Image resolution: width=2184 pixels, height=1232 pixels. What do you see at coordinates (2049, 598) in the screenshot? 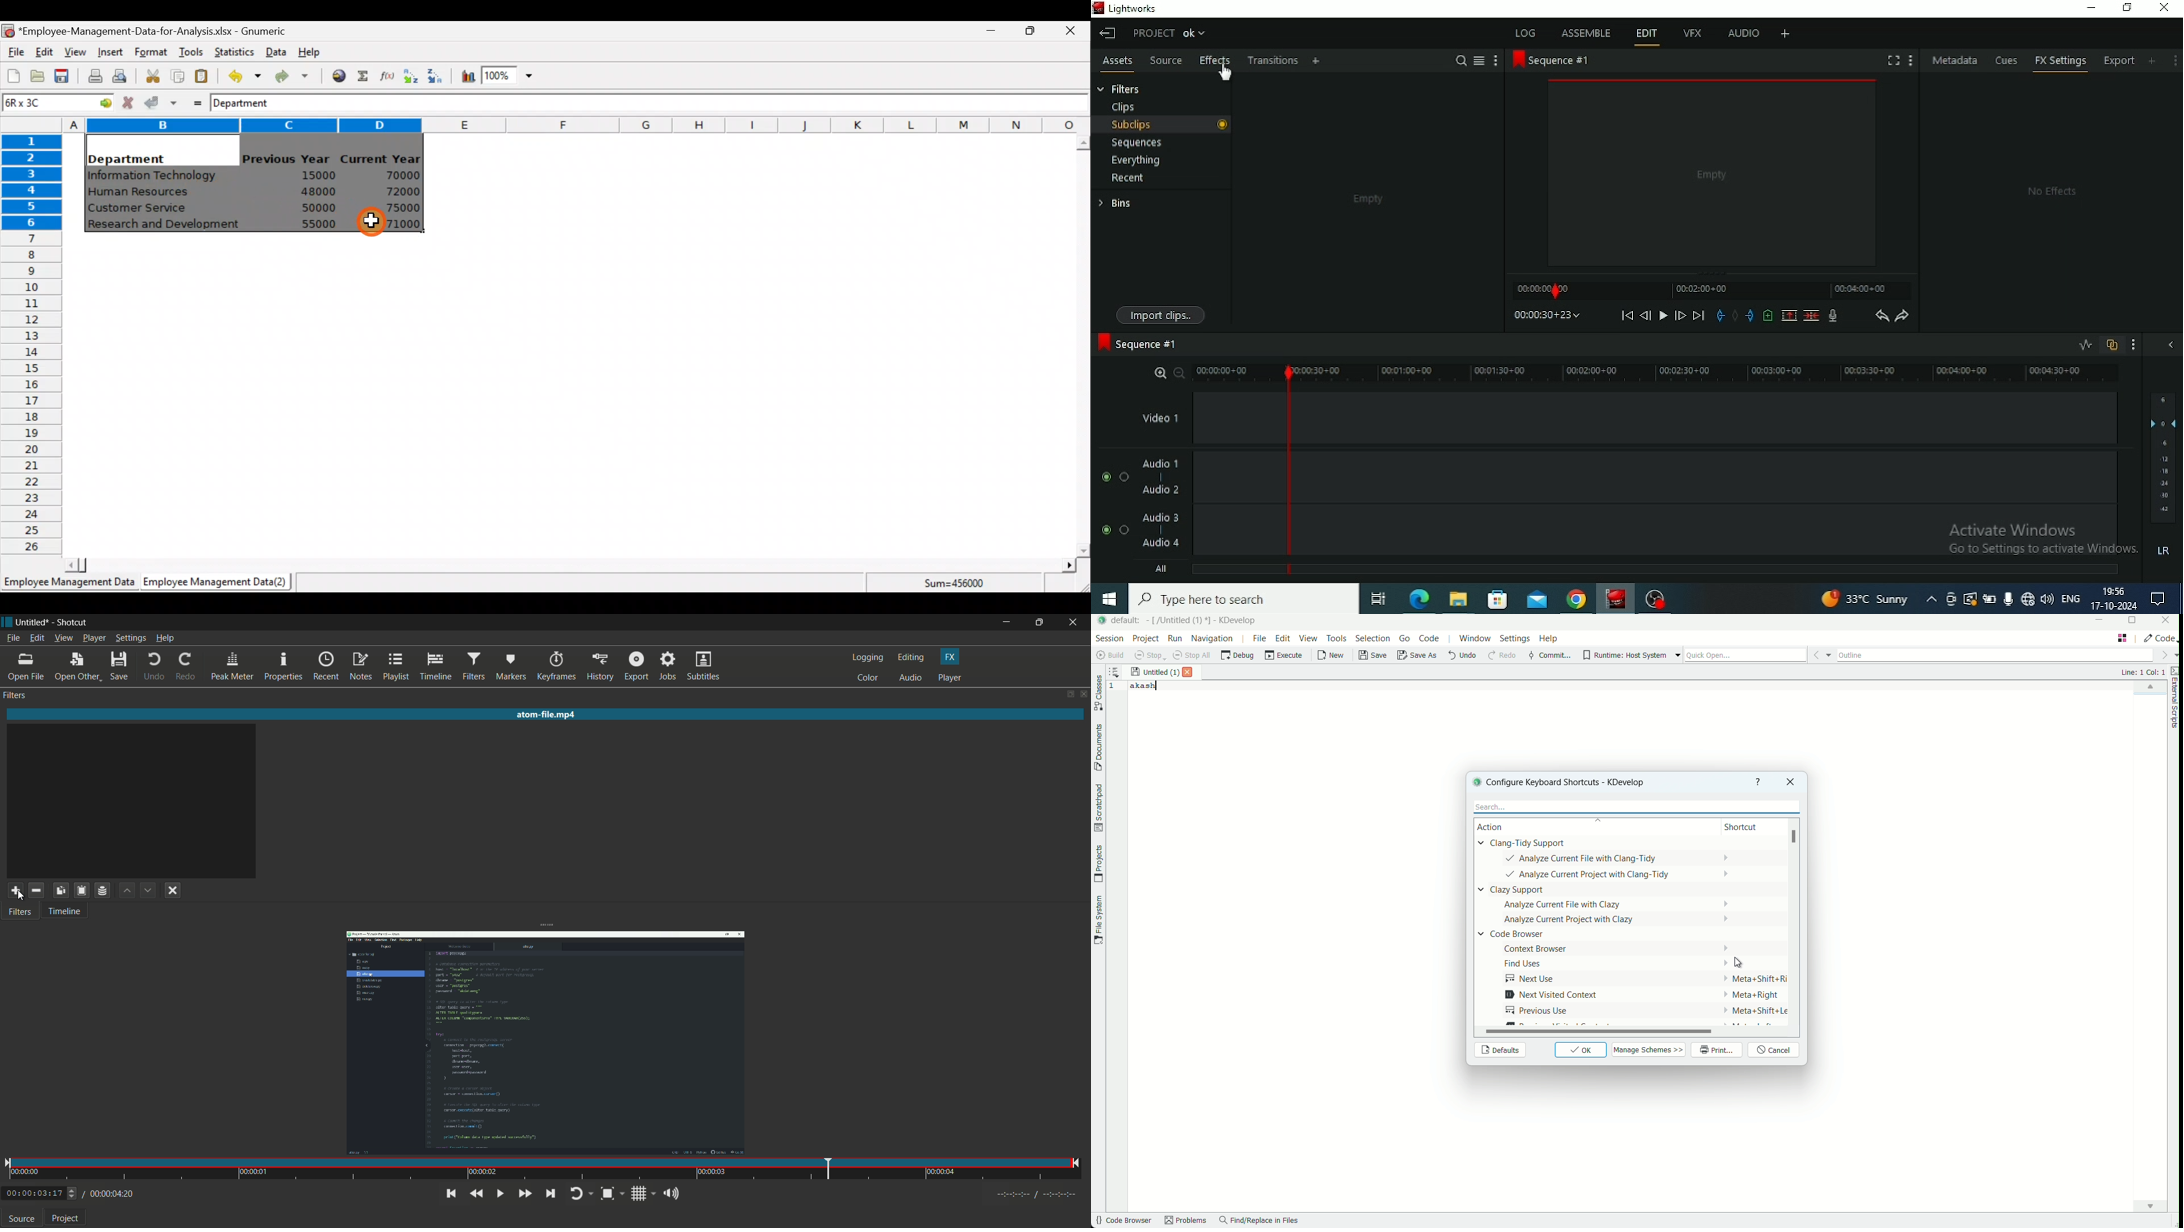
I see `speakers` at bounding box center [2049, 598].